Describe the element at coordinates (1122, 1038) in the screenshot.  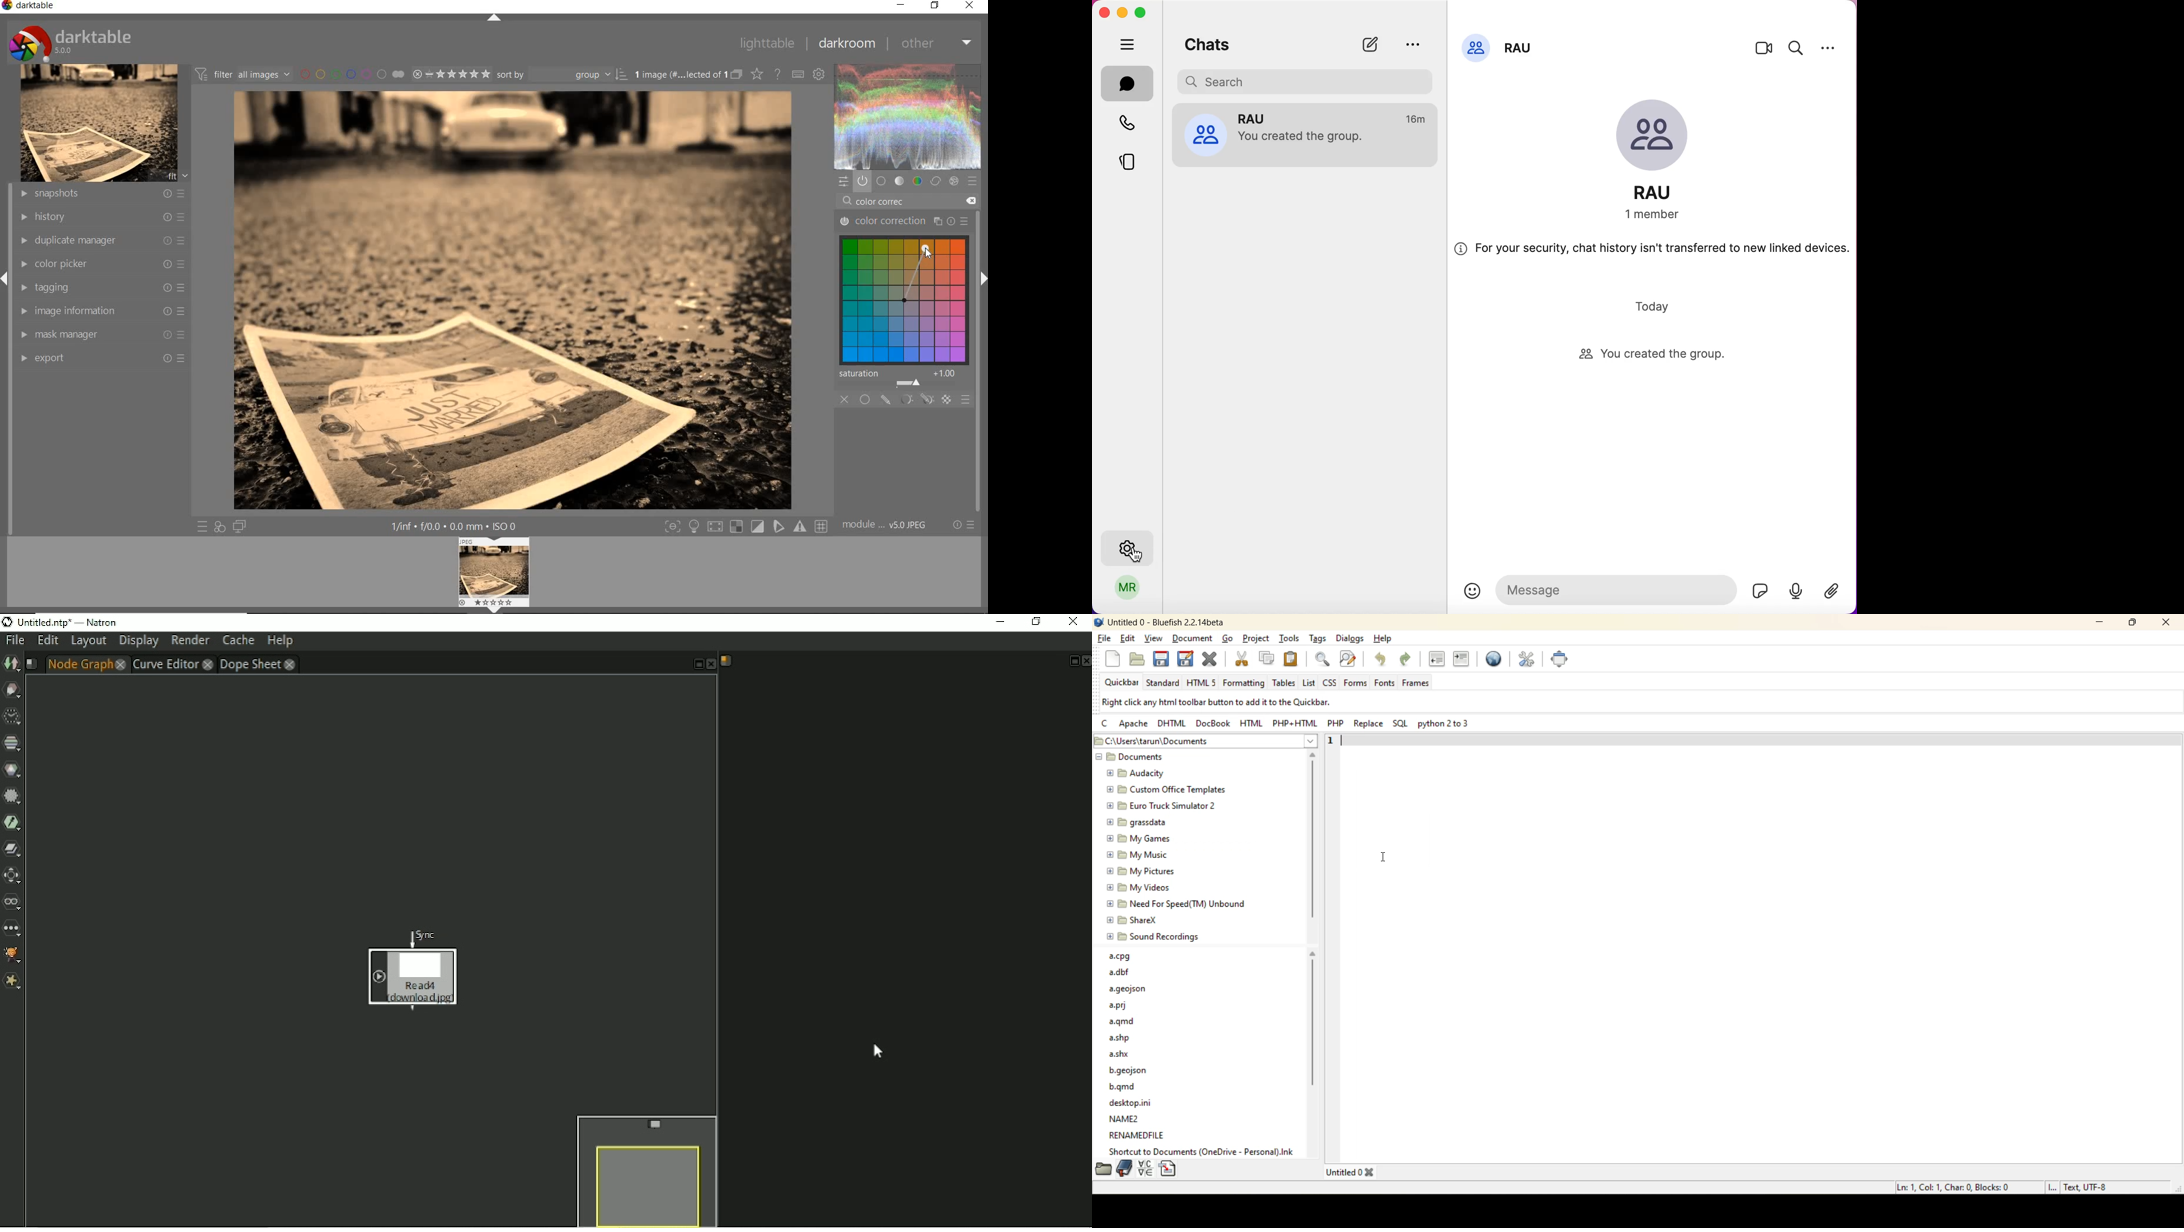
I see `a.shp` at that location.